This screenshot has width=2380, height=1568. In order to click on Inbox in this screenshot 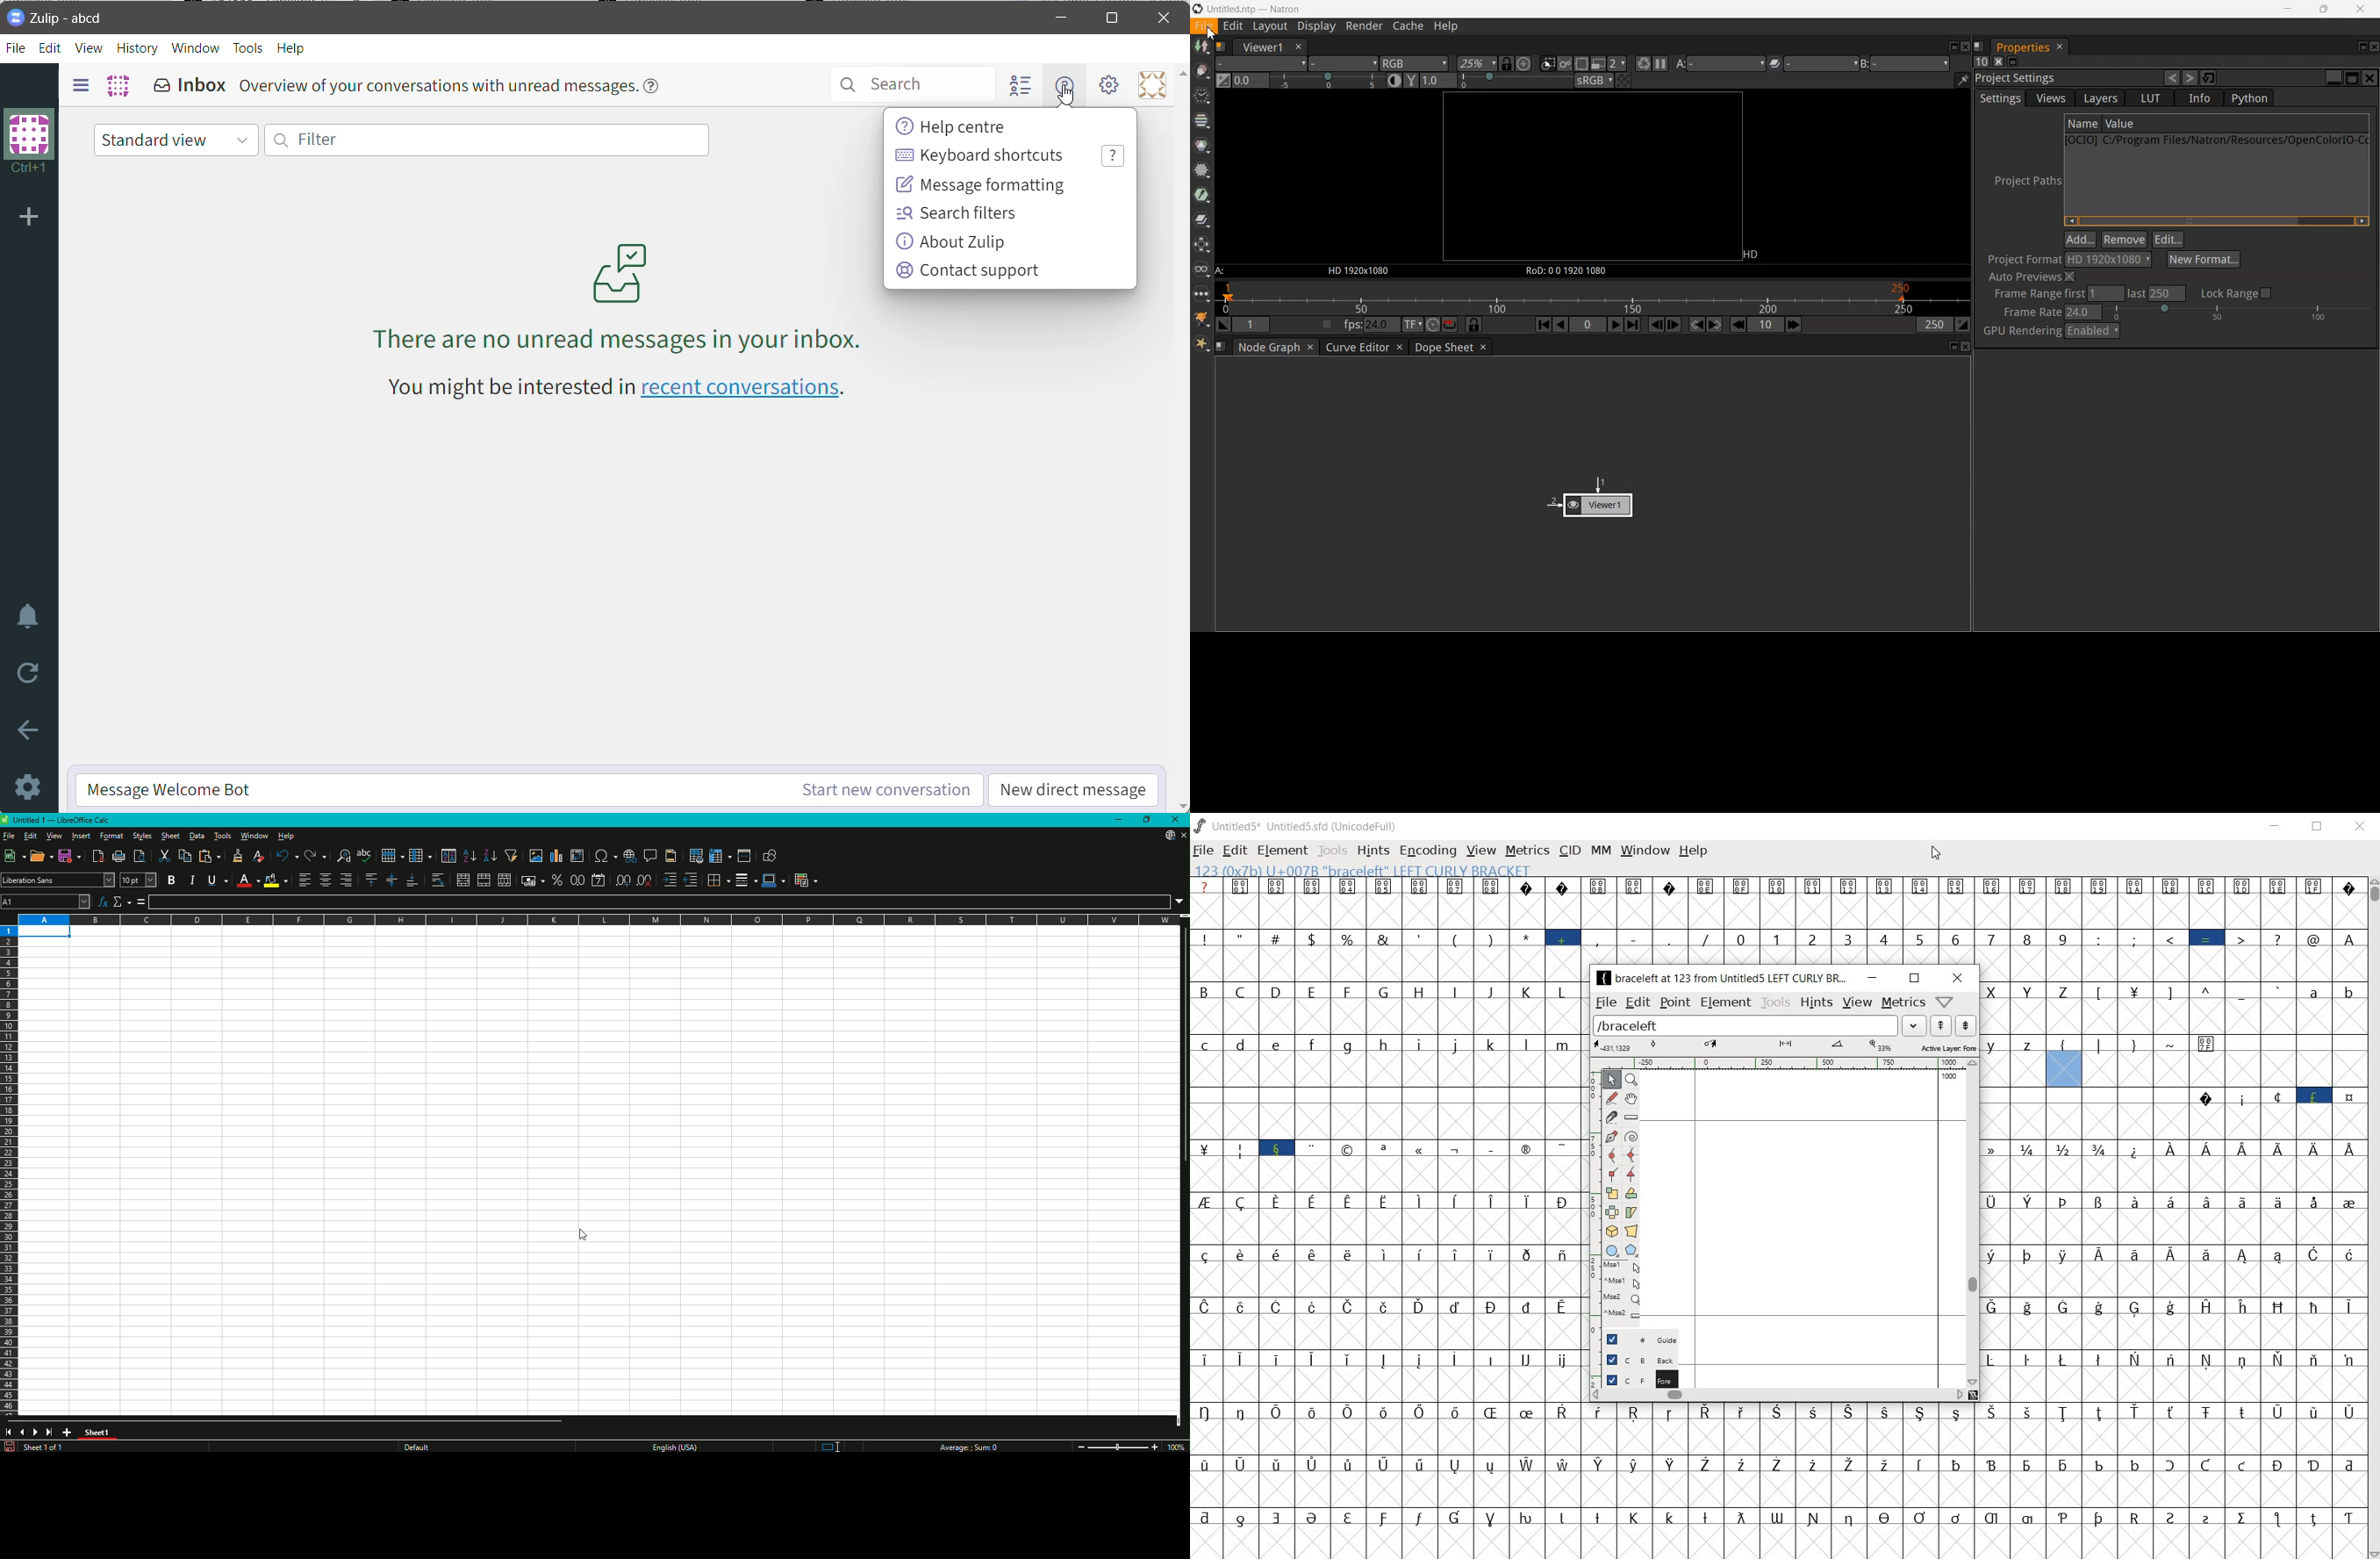, I will do `click(190, 85)`.